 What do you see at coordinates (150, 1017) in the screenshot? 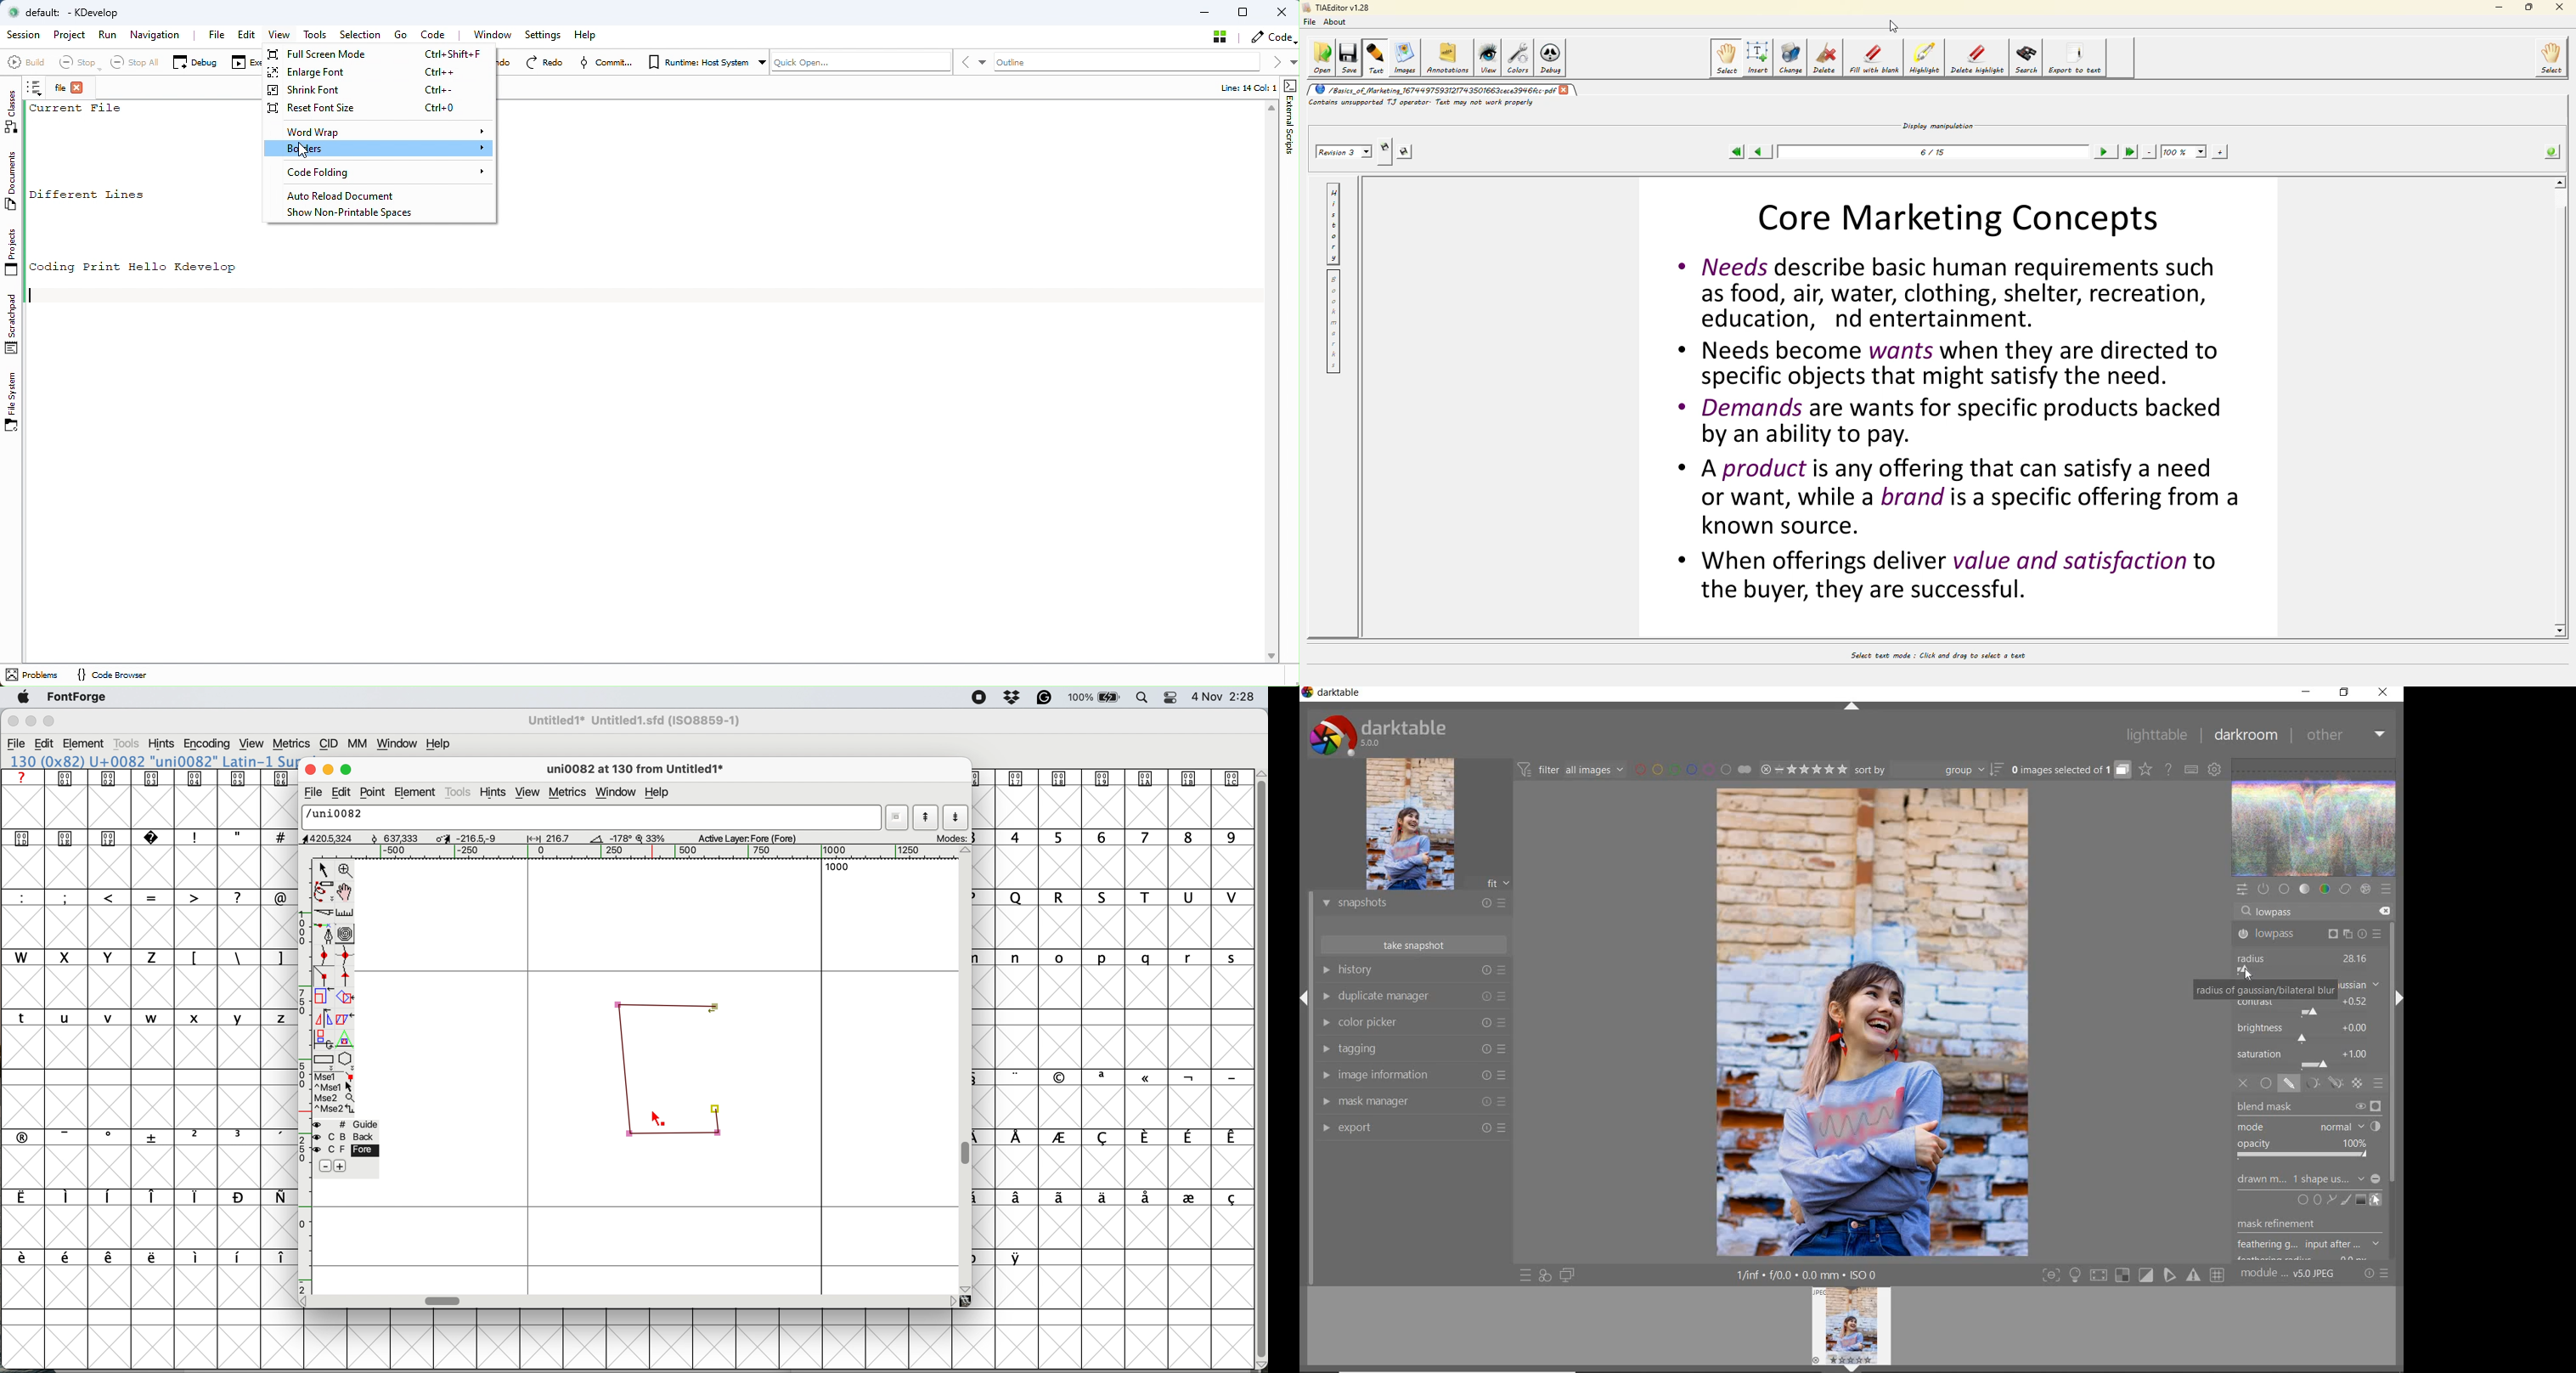
I see `lower case letters` at bounding box center [150, 1017].